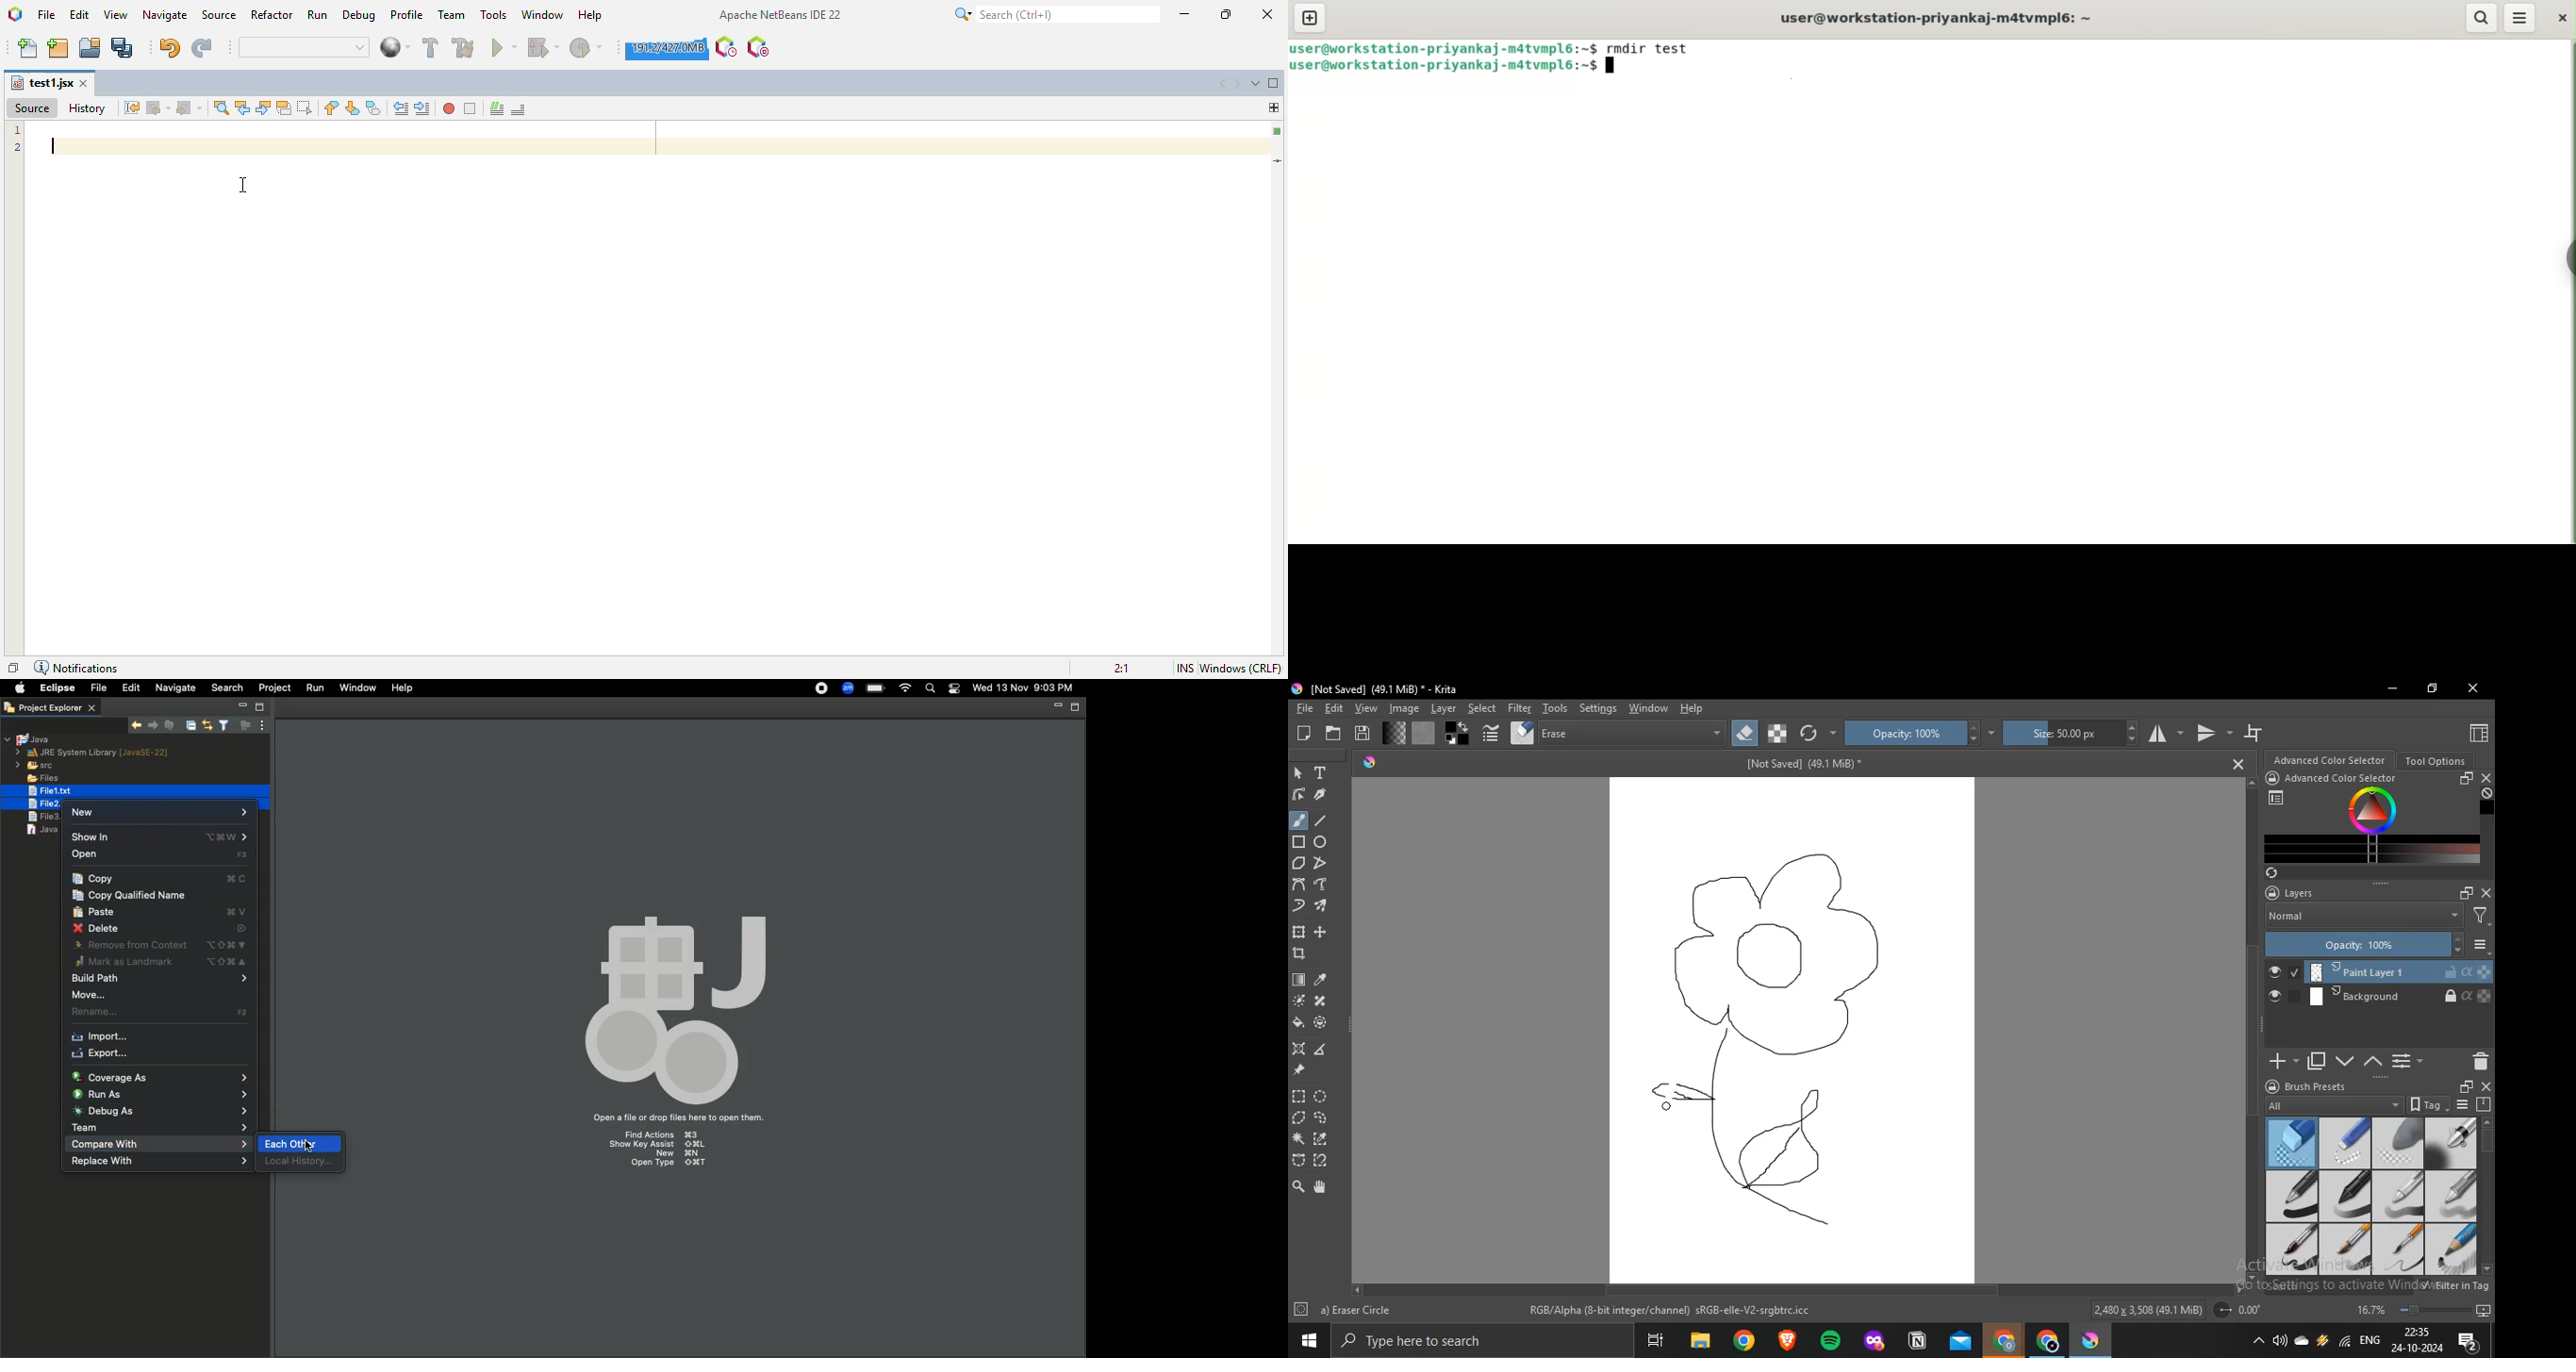 The height and width of the screenshot is (1372, 2576). Describe the element at coordinates (2294, 1248) in the screenshot. I see `basic 5 size` at that location.